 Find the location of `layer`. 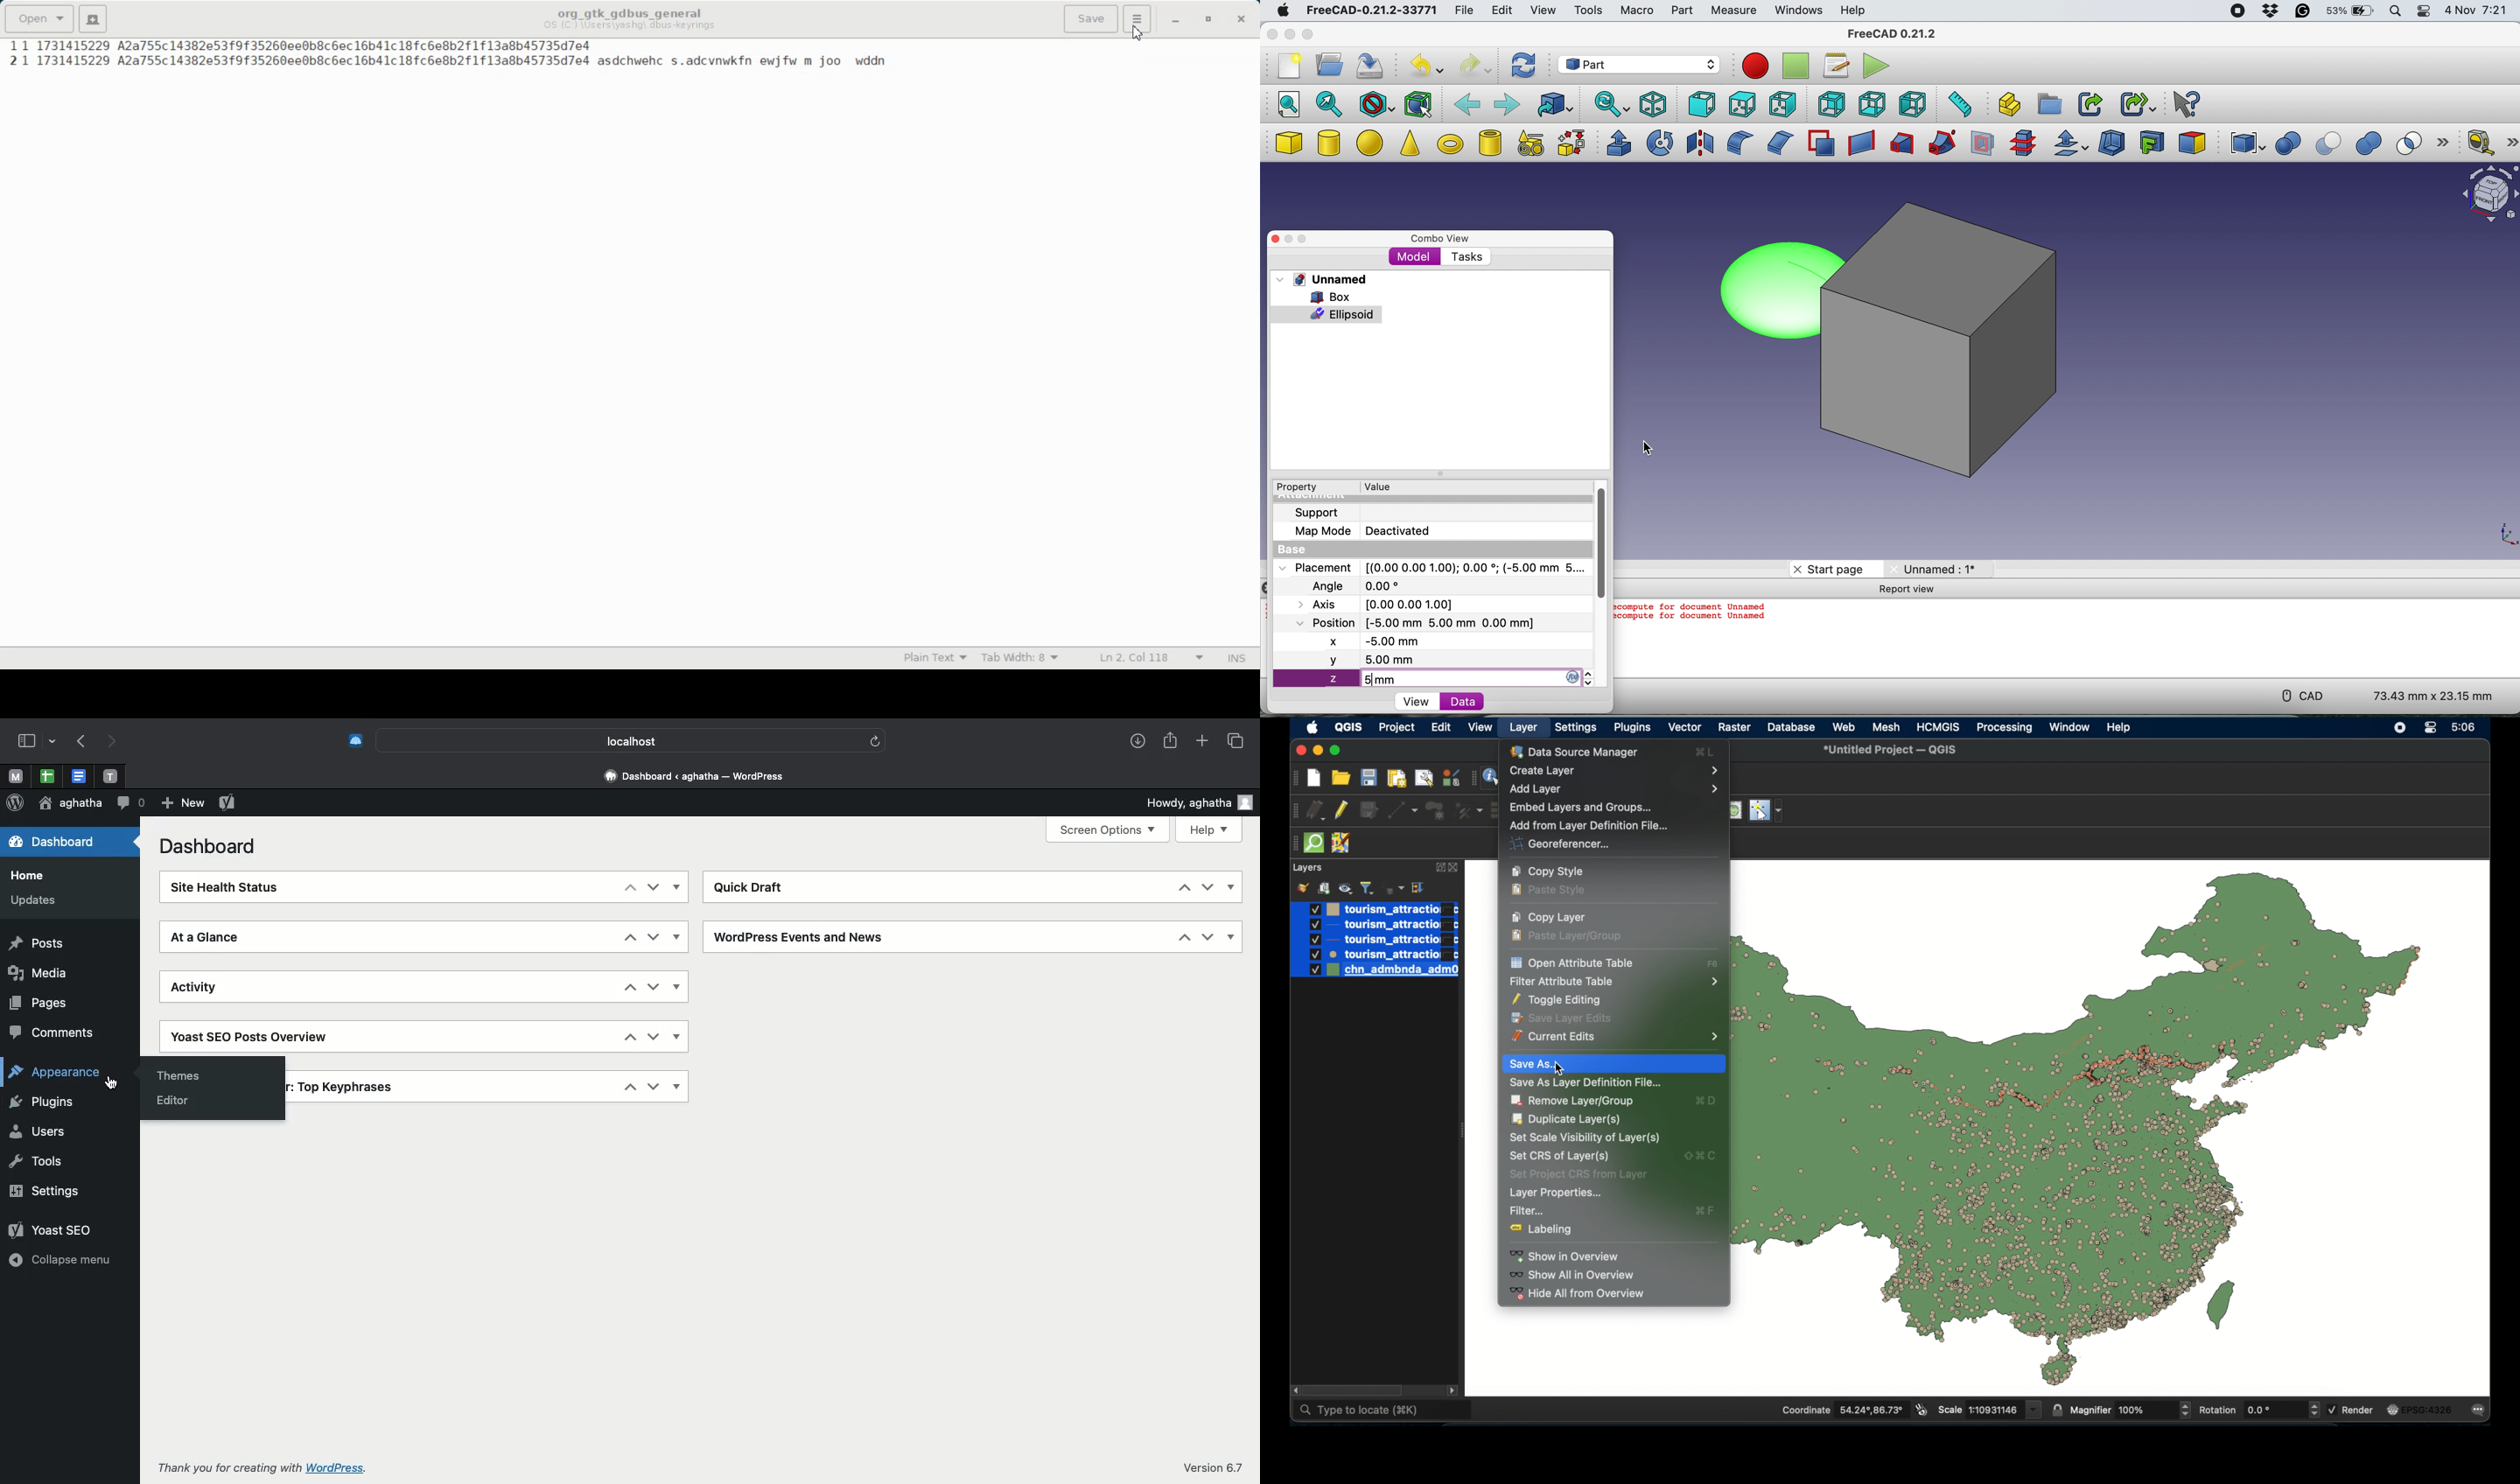

layer is located at coordinates (1526, 727).